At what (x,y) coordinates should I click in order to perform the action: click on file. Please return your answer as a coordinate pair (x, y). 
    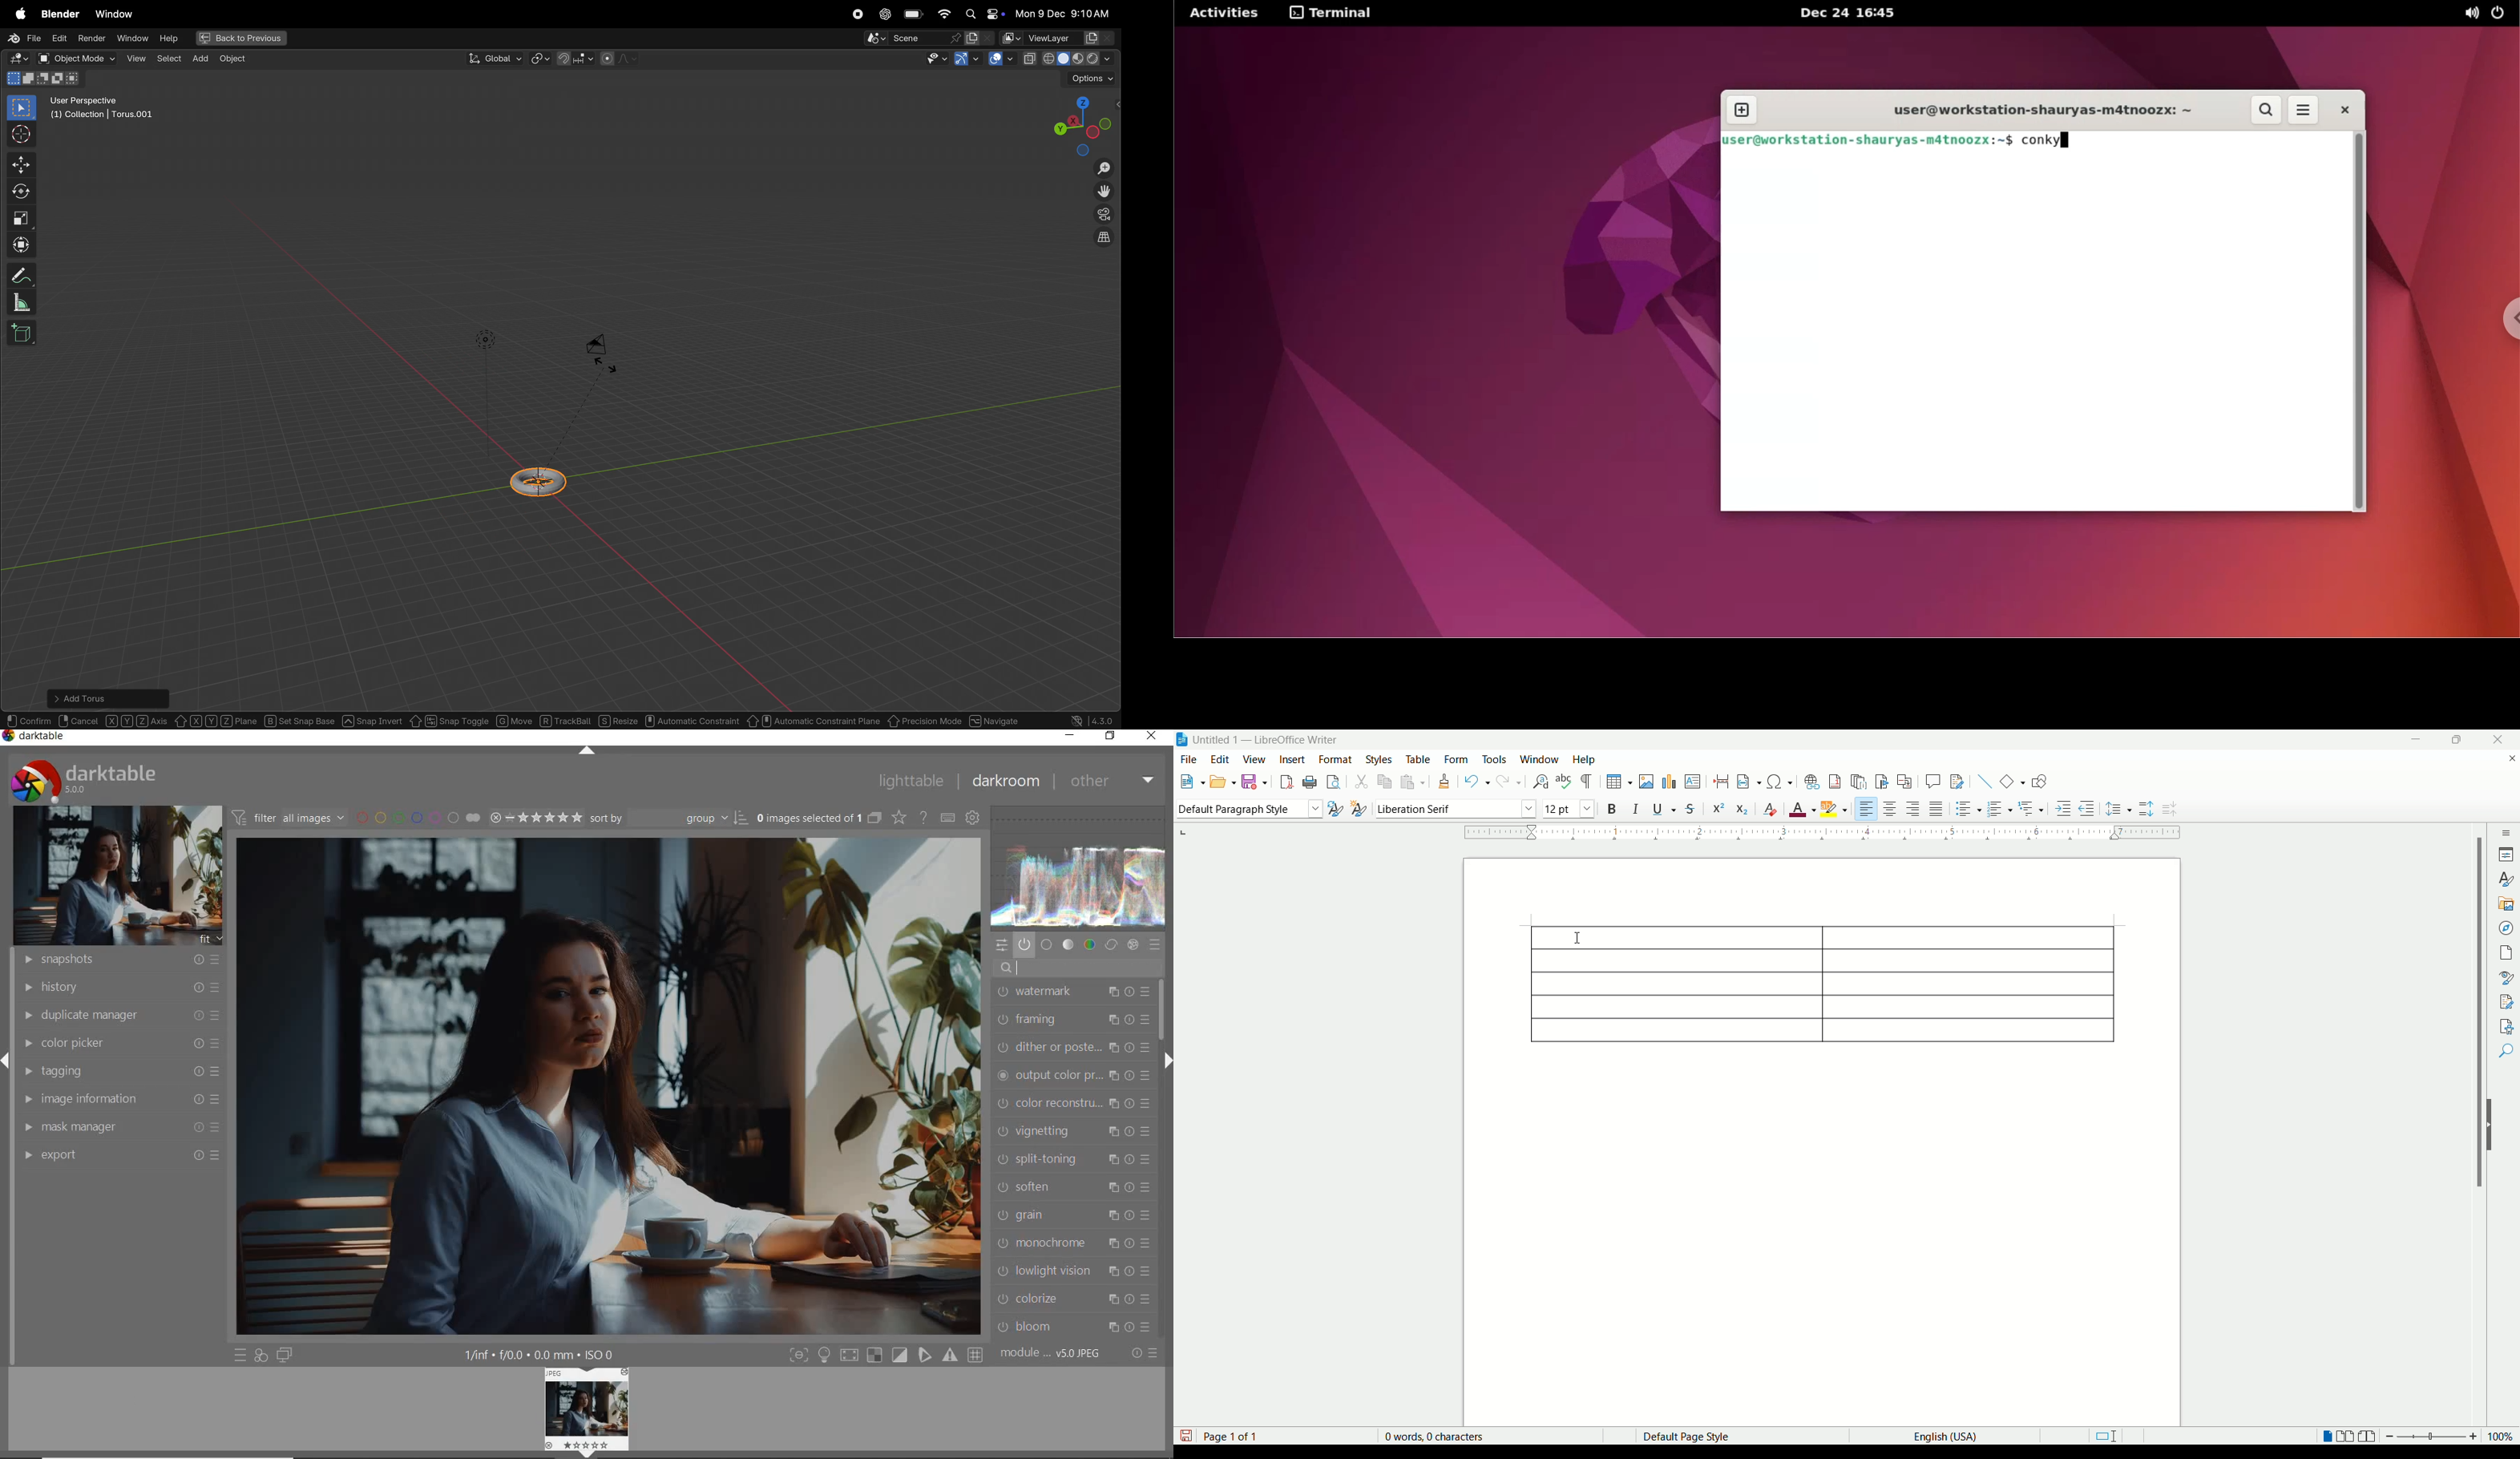
    Looking at the image, I should click on (22, 39).